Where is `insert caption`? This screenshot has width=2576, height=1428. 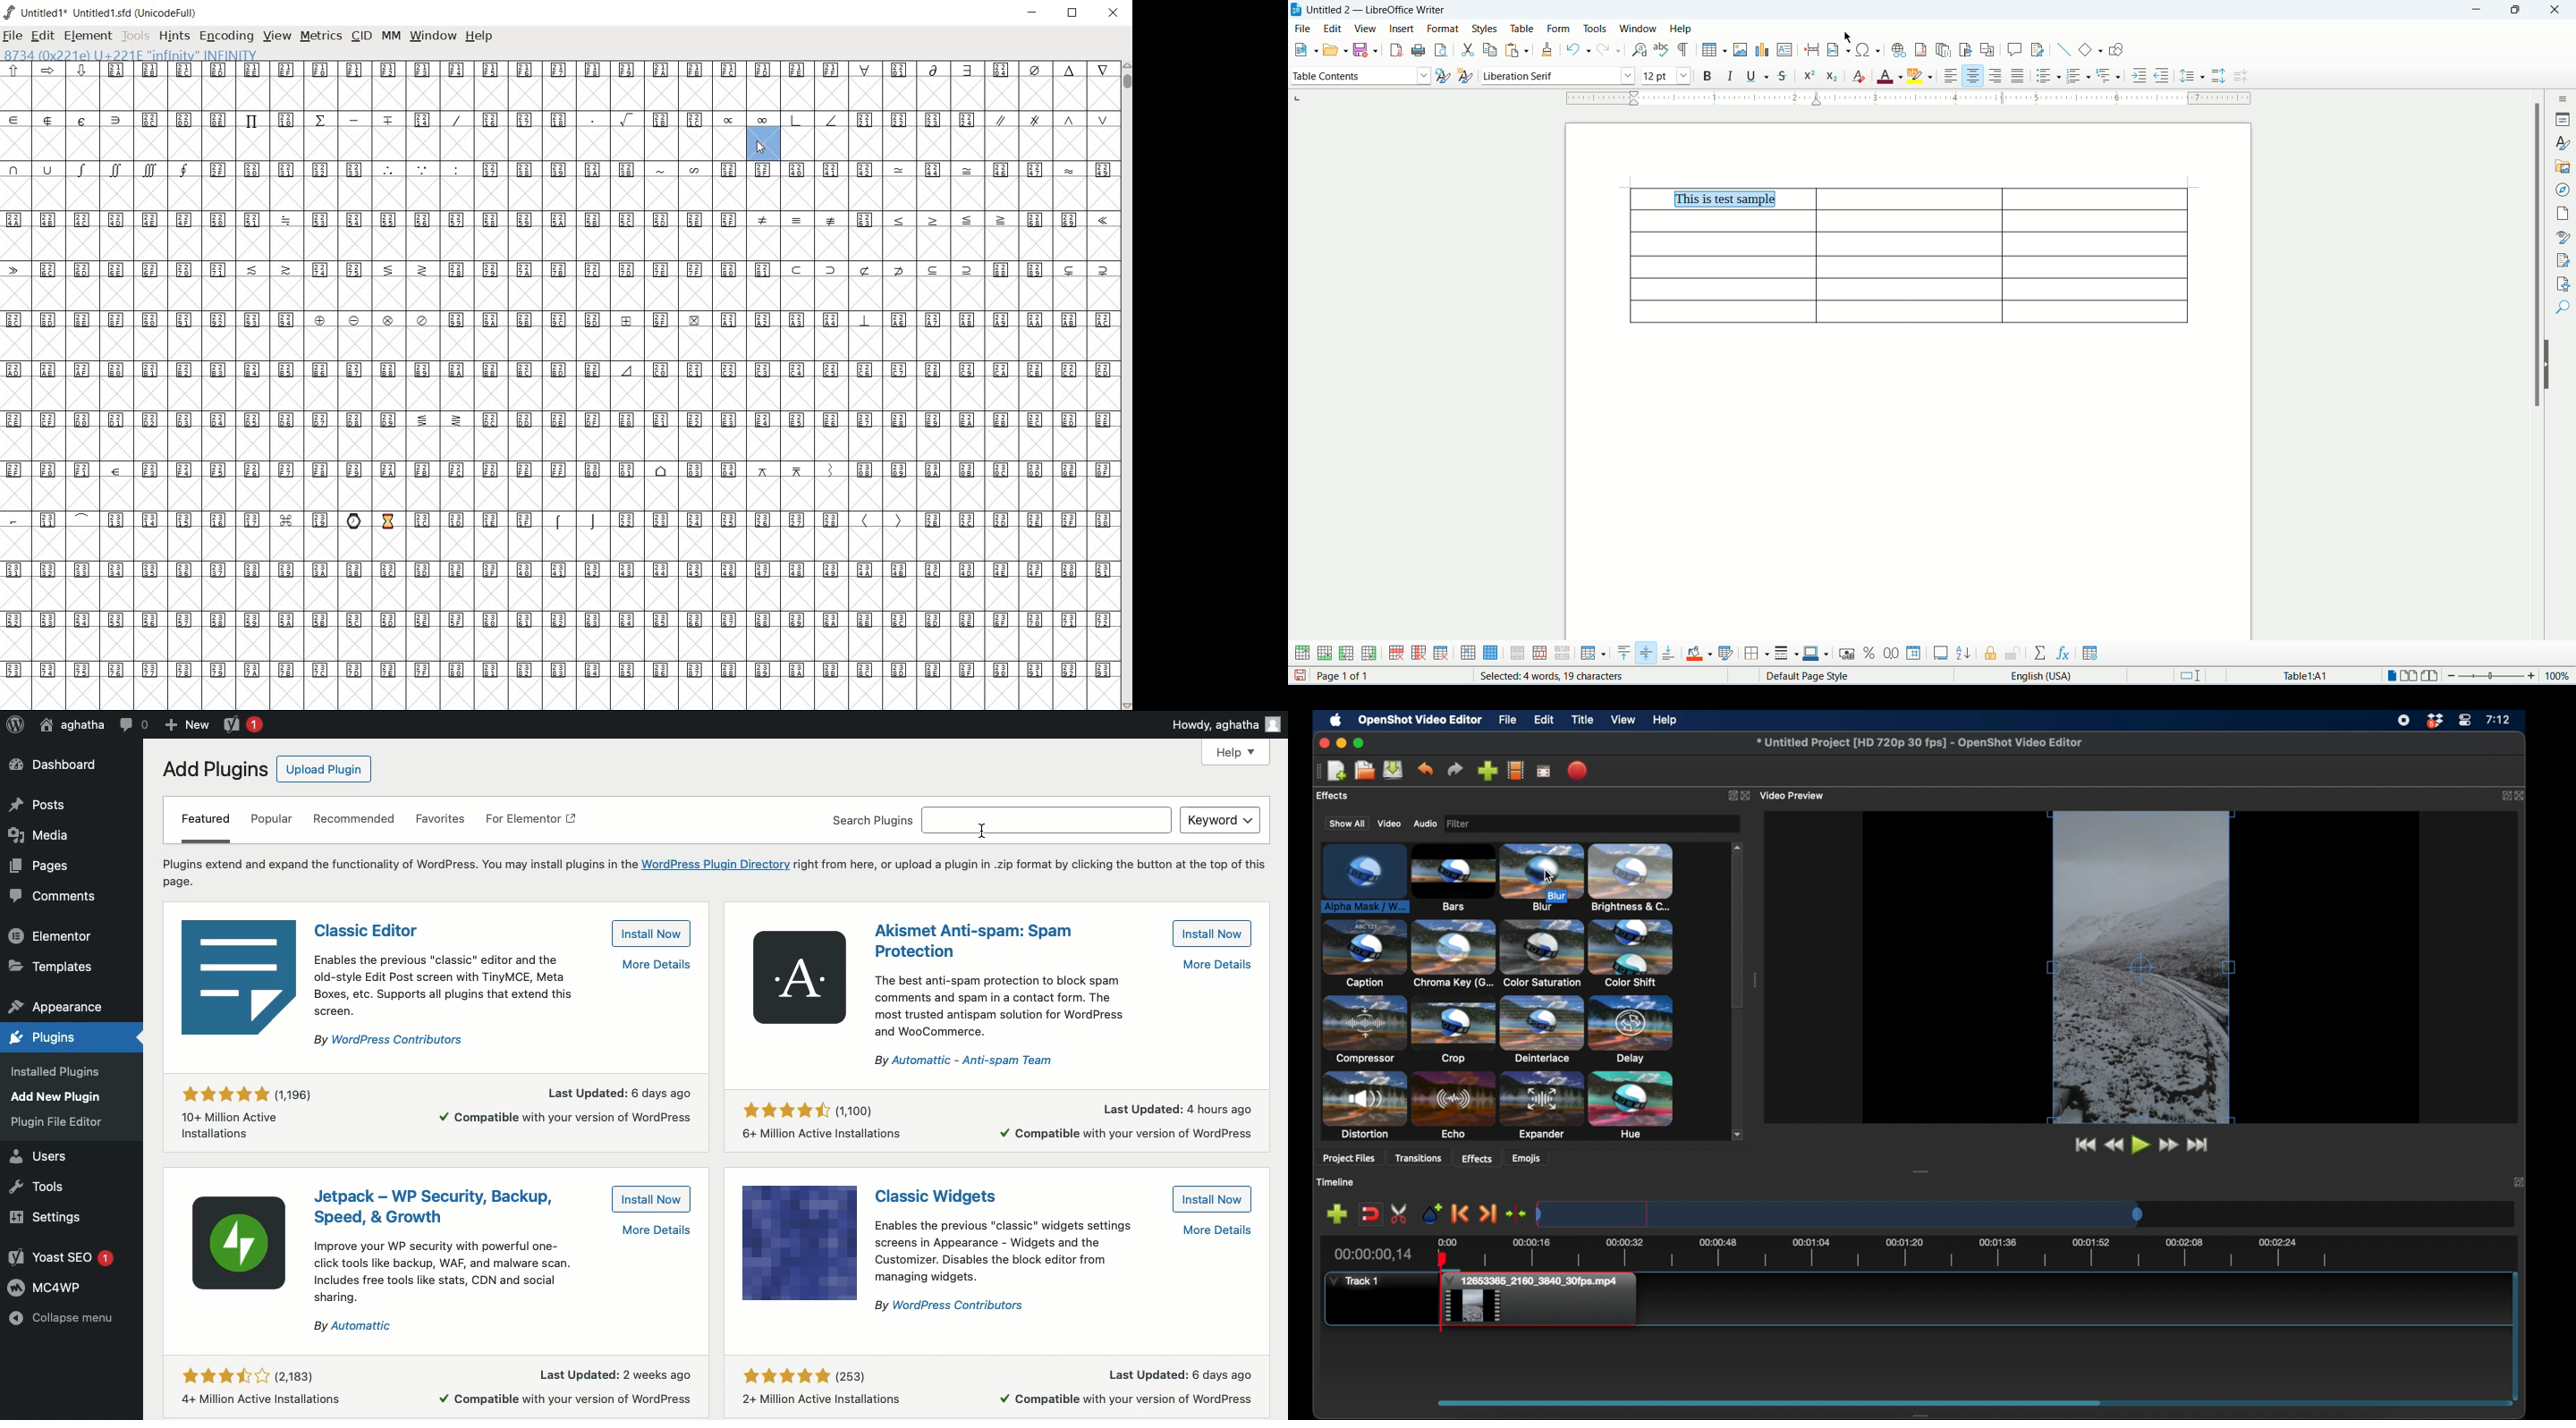 insert caption is located at coordinates (1941, 655).